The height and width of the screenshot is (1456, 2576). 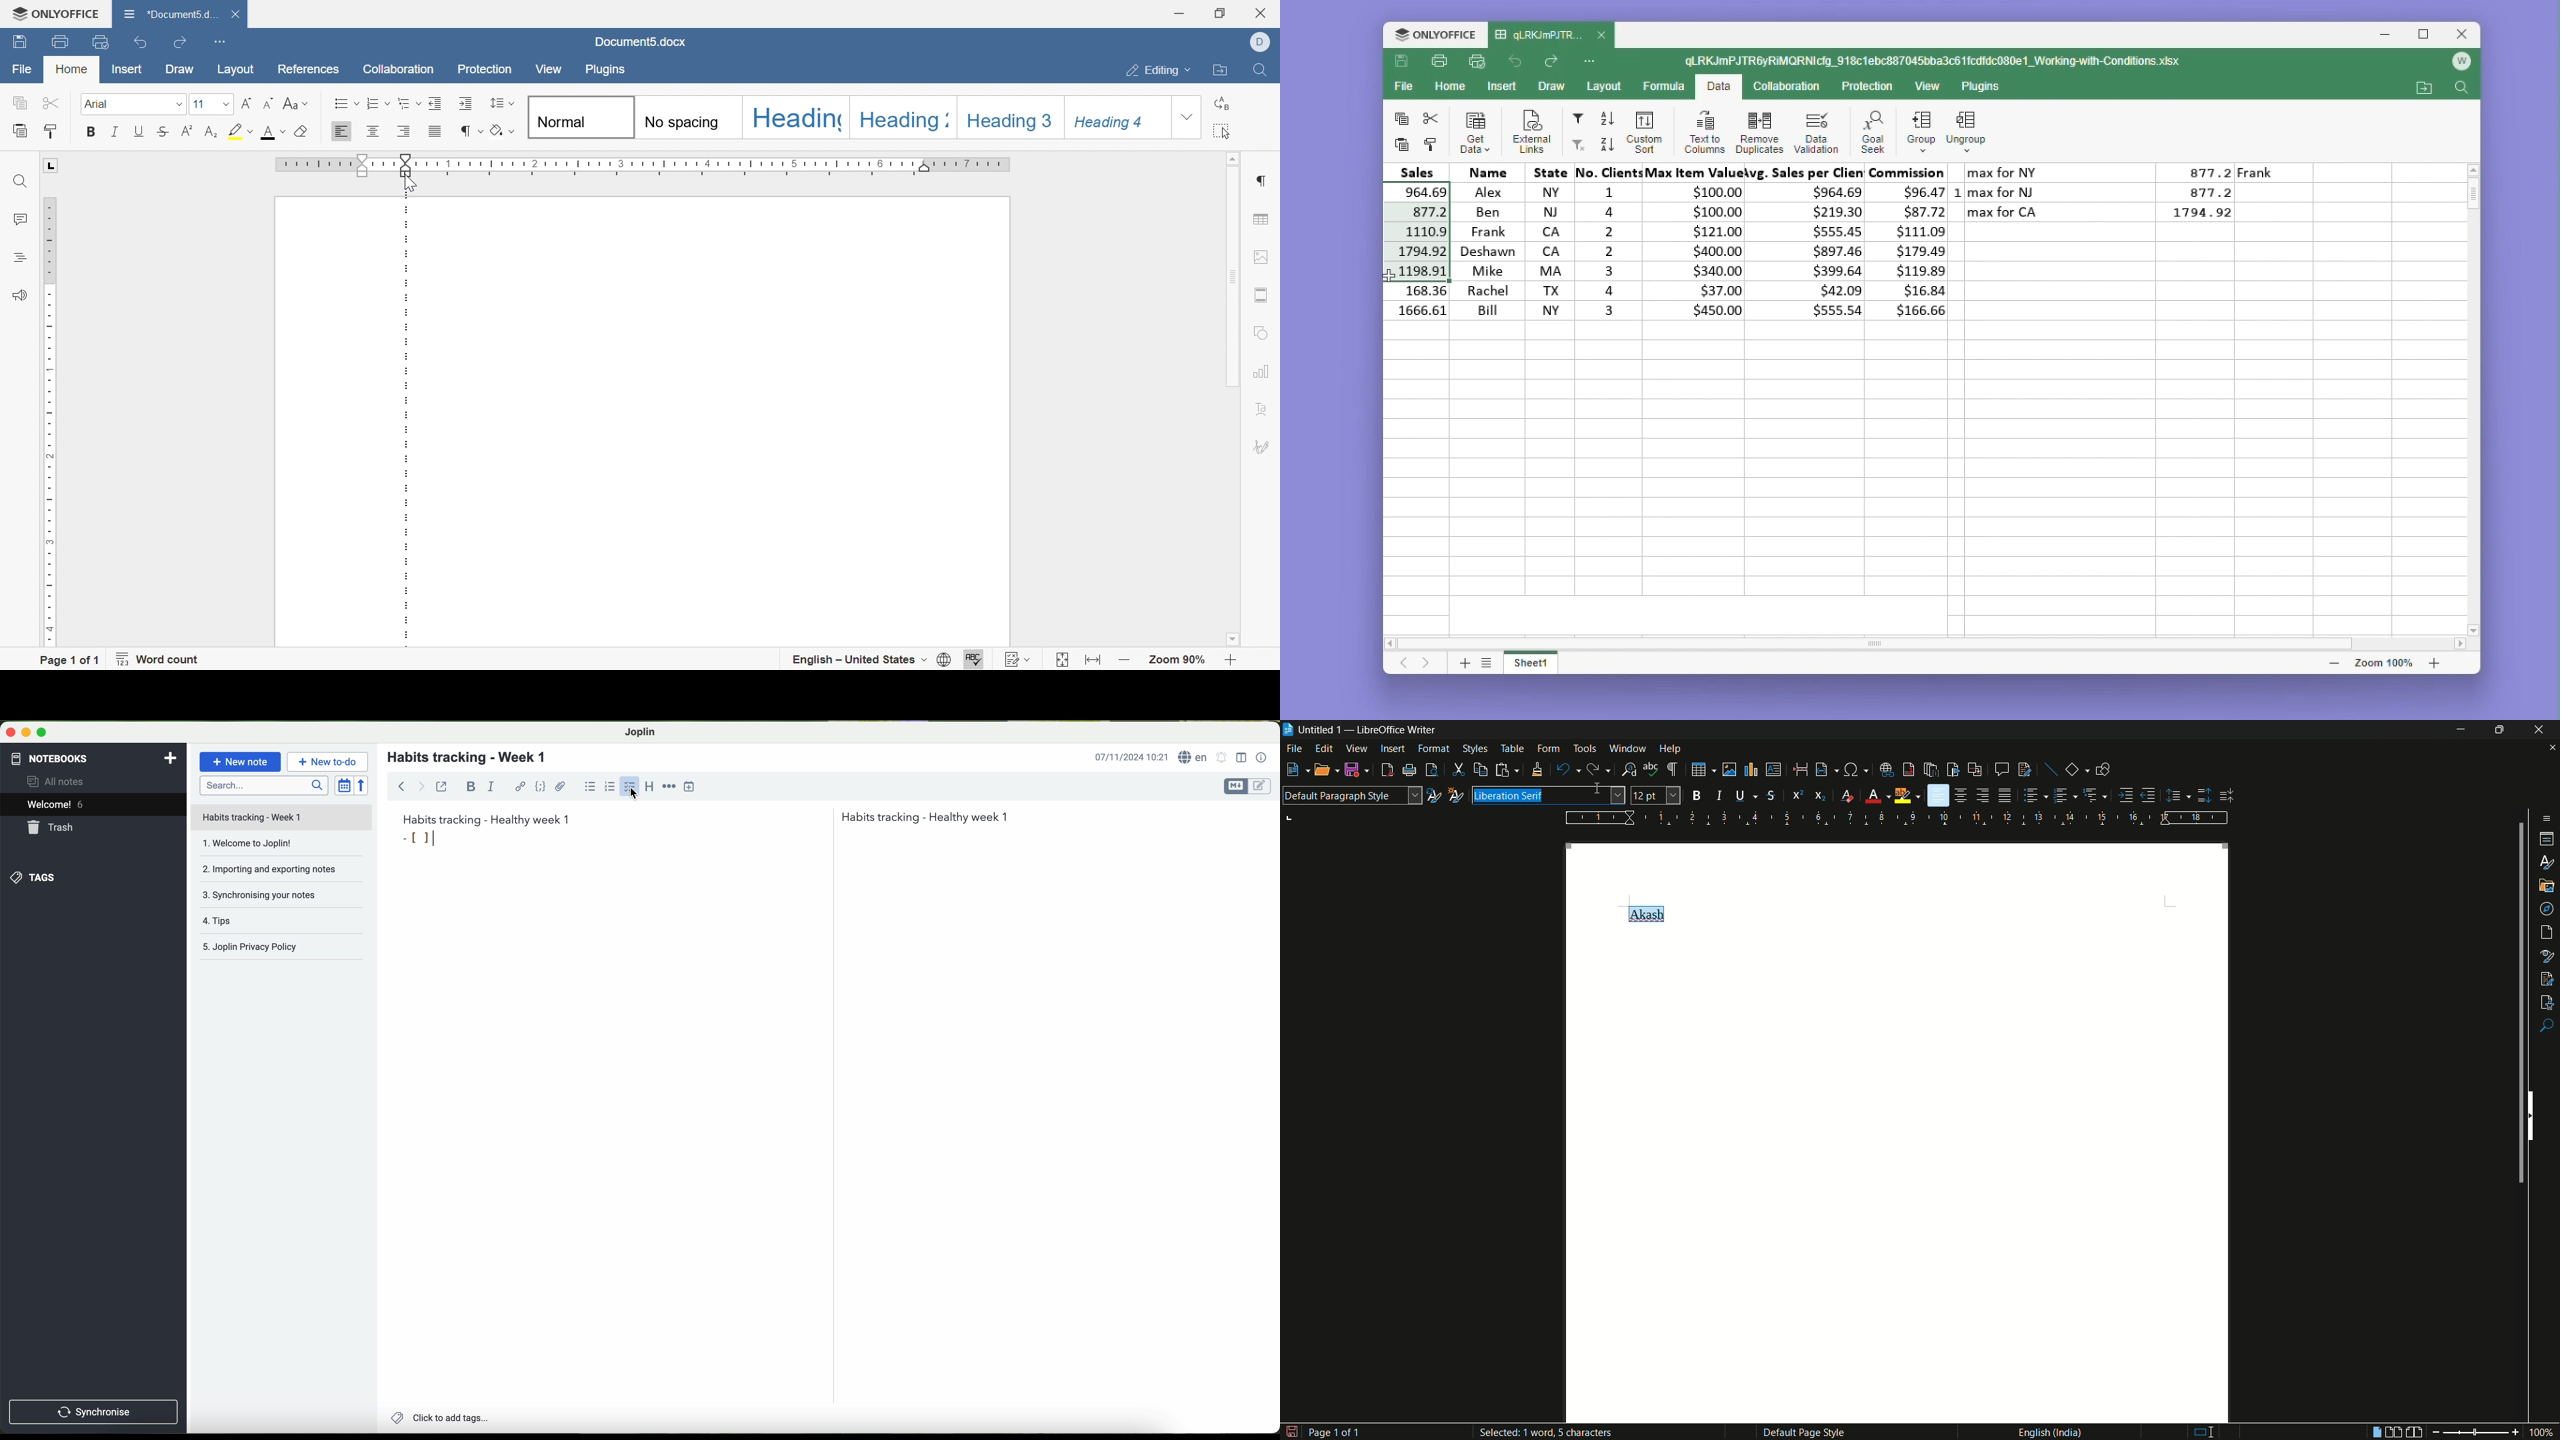 I want to click on , so click(x=1927, y=86).